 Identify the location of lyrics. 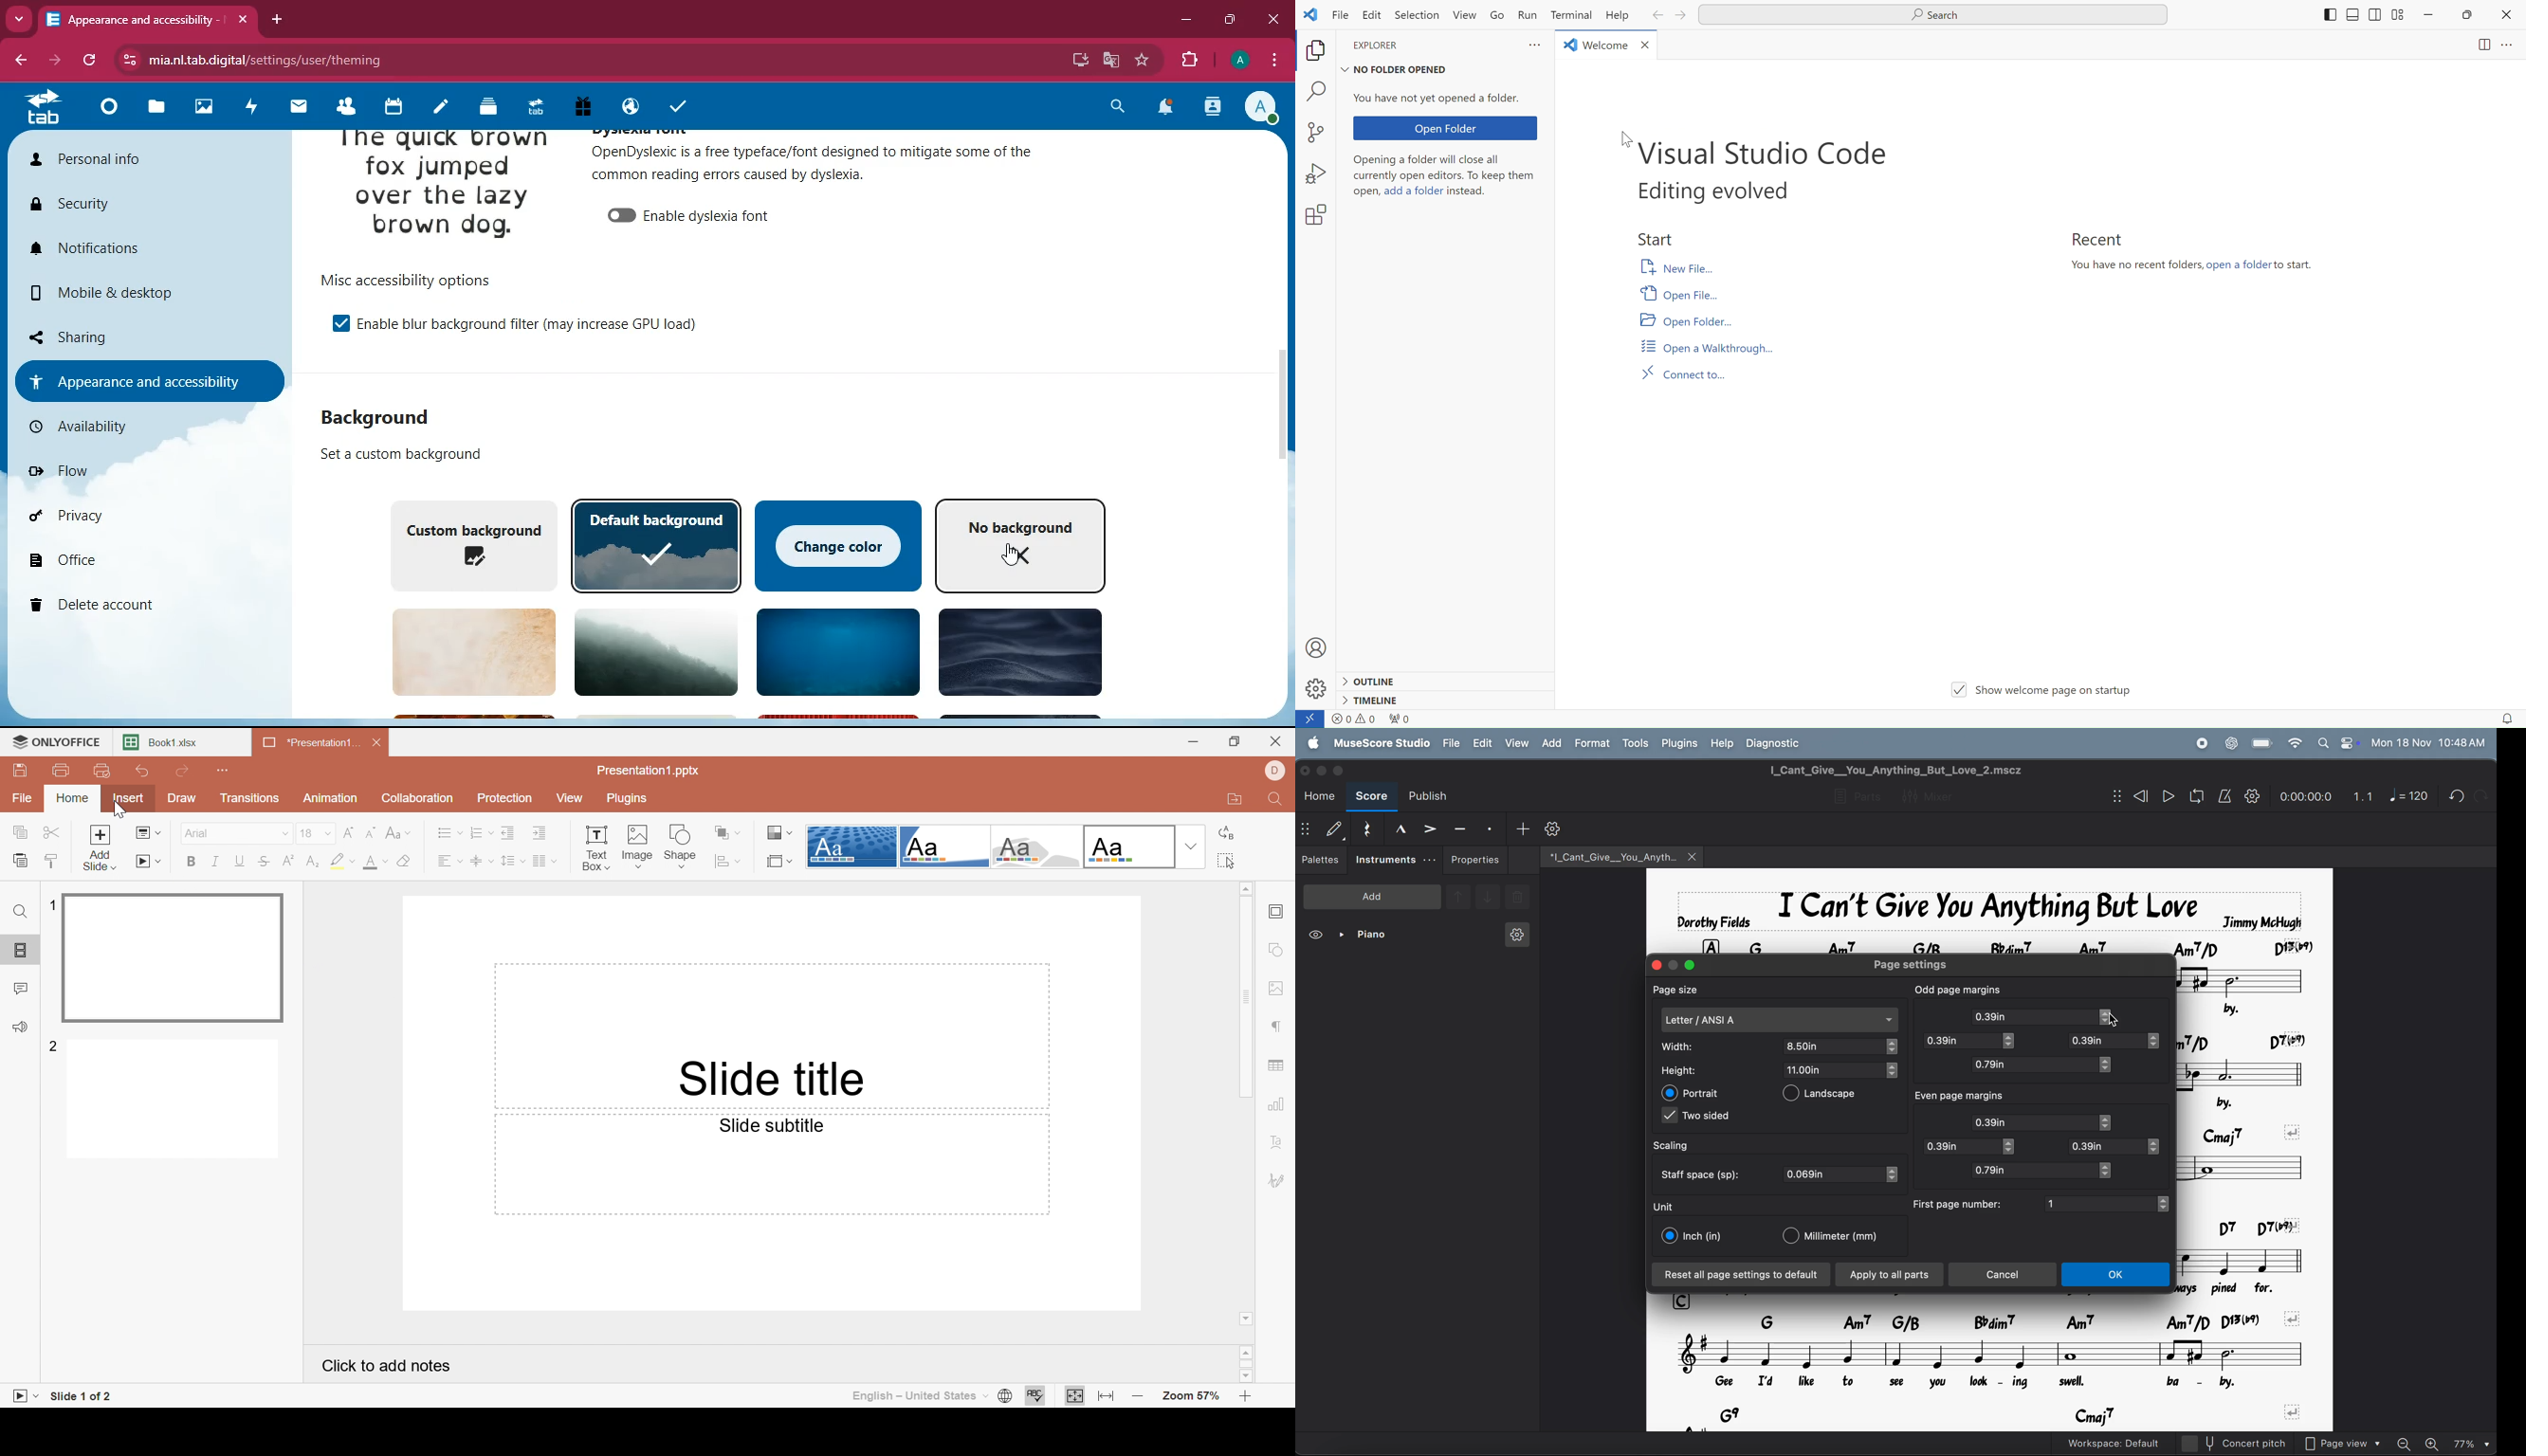
(2259, 1011).